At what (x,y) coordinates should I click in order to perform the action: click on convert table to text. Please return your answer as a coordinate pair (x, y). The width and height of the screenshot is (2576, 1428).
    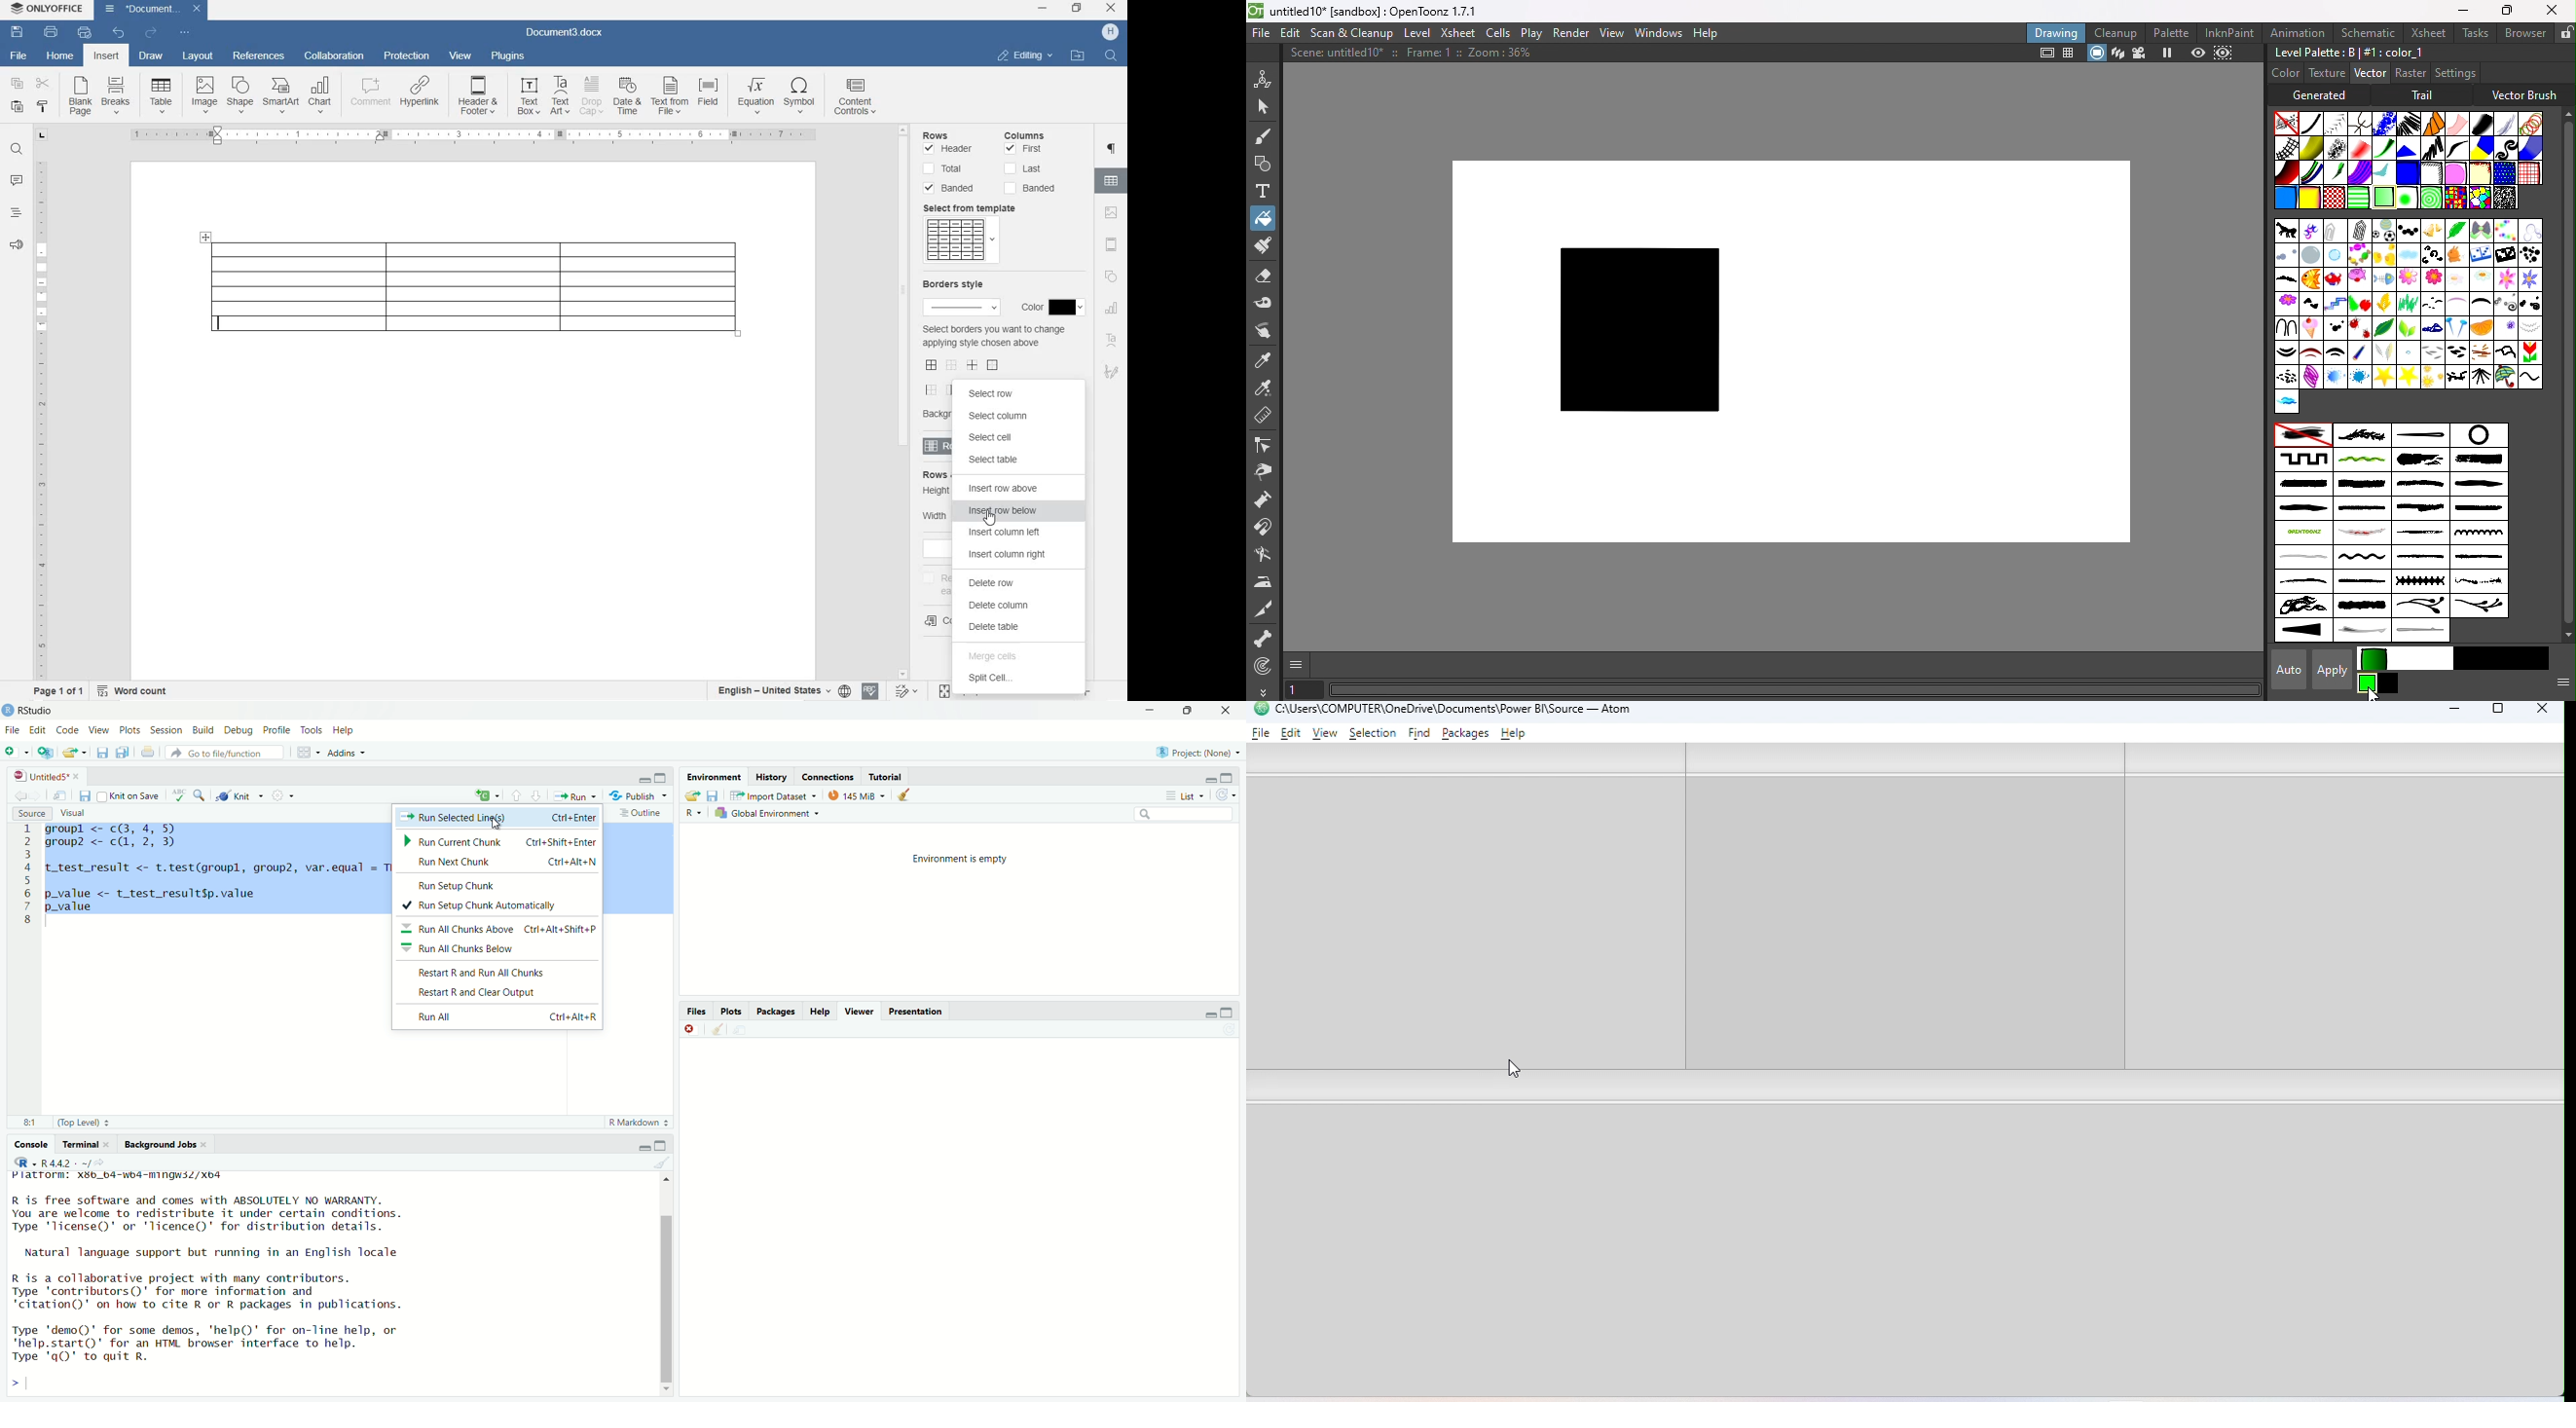
    Looking at the image, I should click on (937, 621).